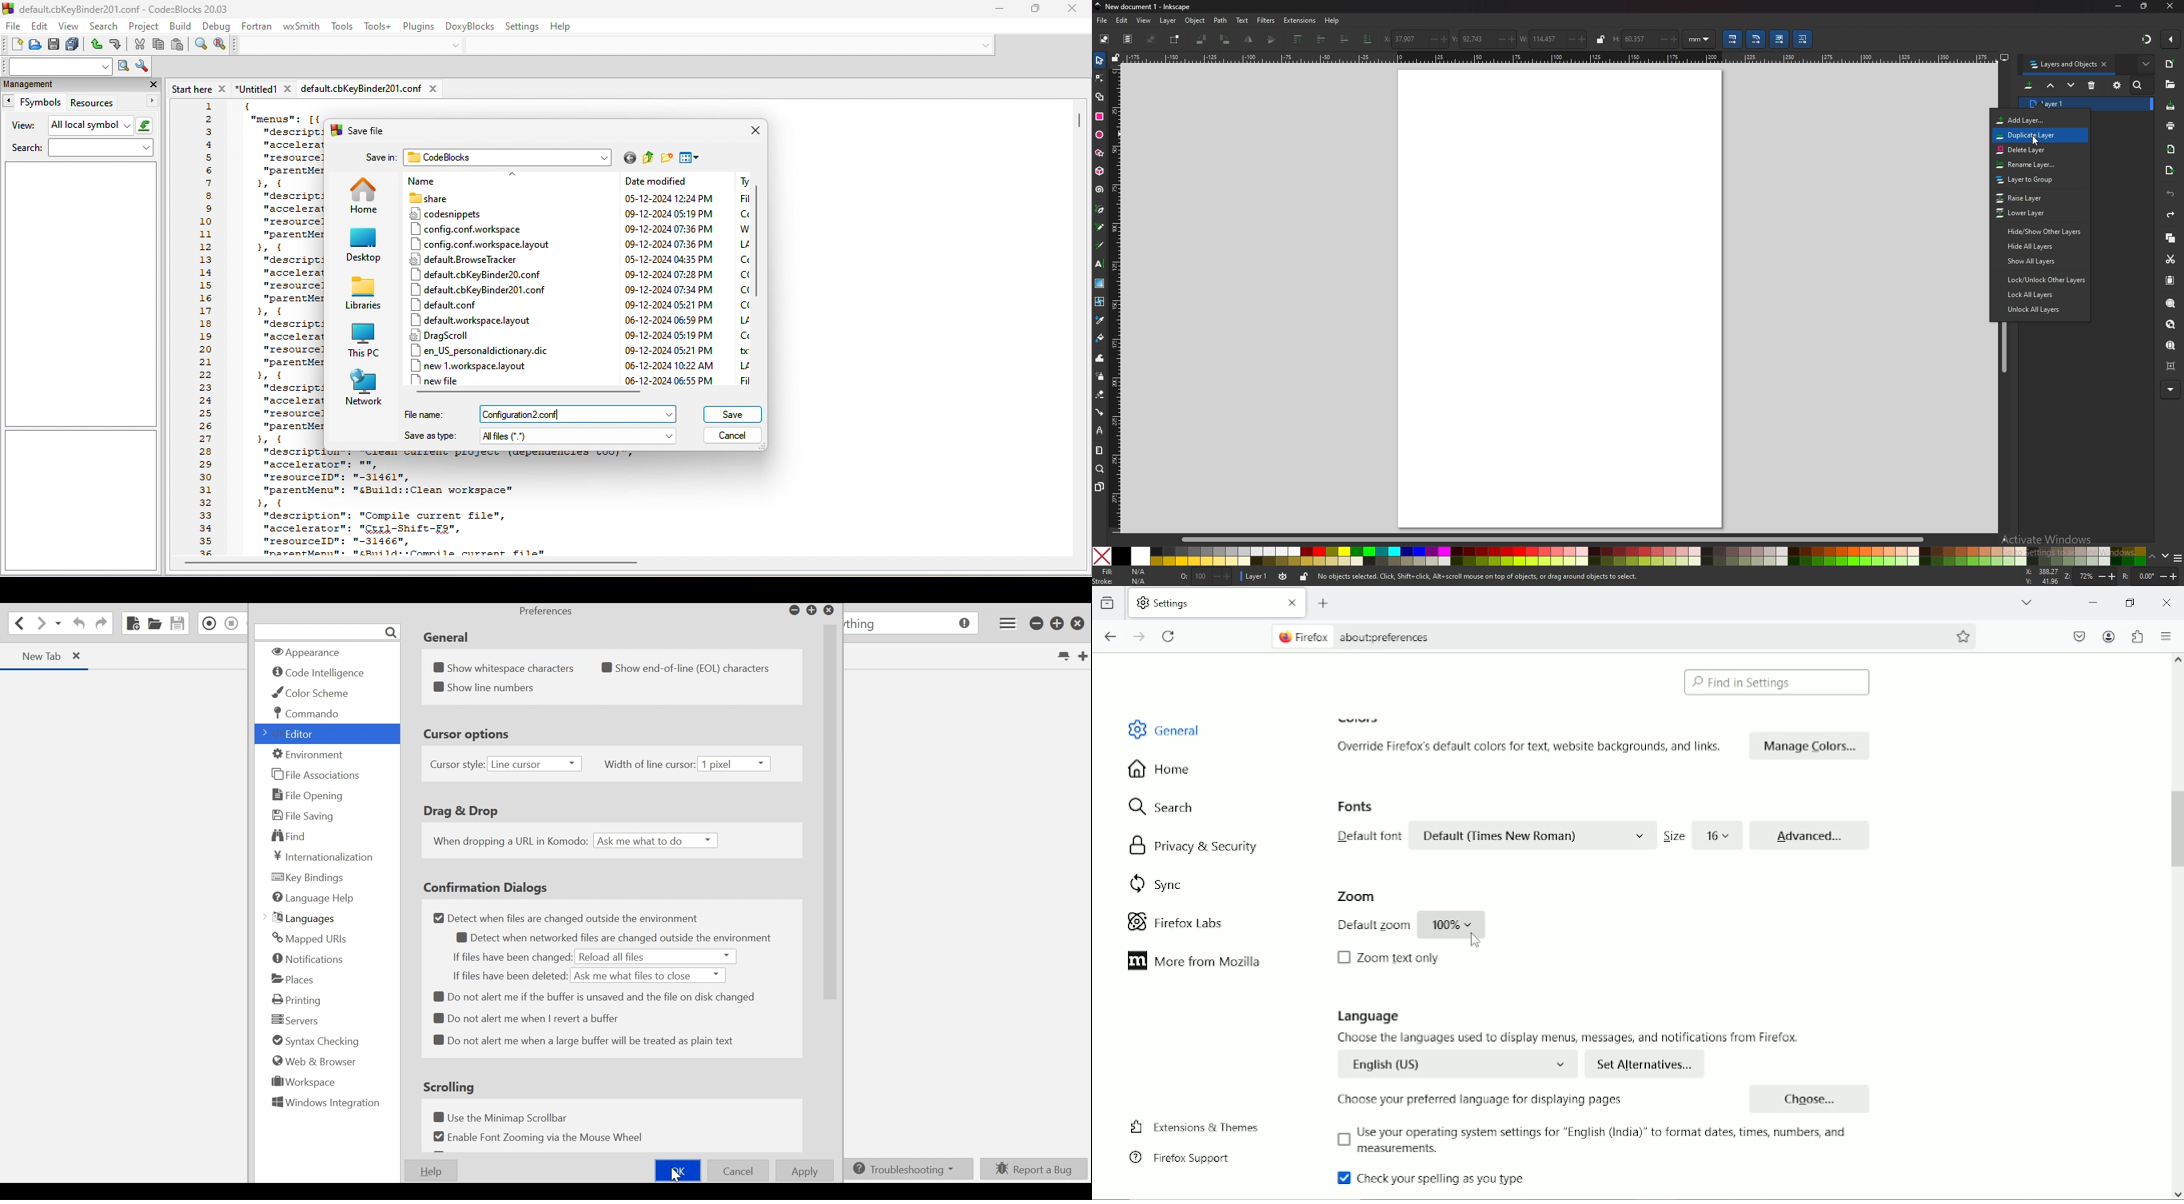 Image resolution: width=2184 pixels, height=1204 pixels. I want to click on Find in Settings, so click(1777, 682).